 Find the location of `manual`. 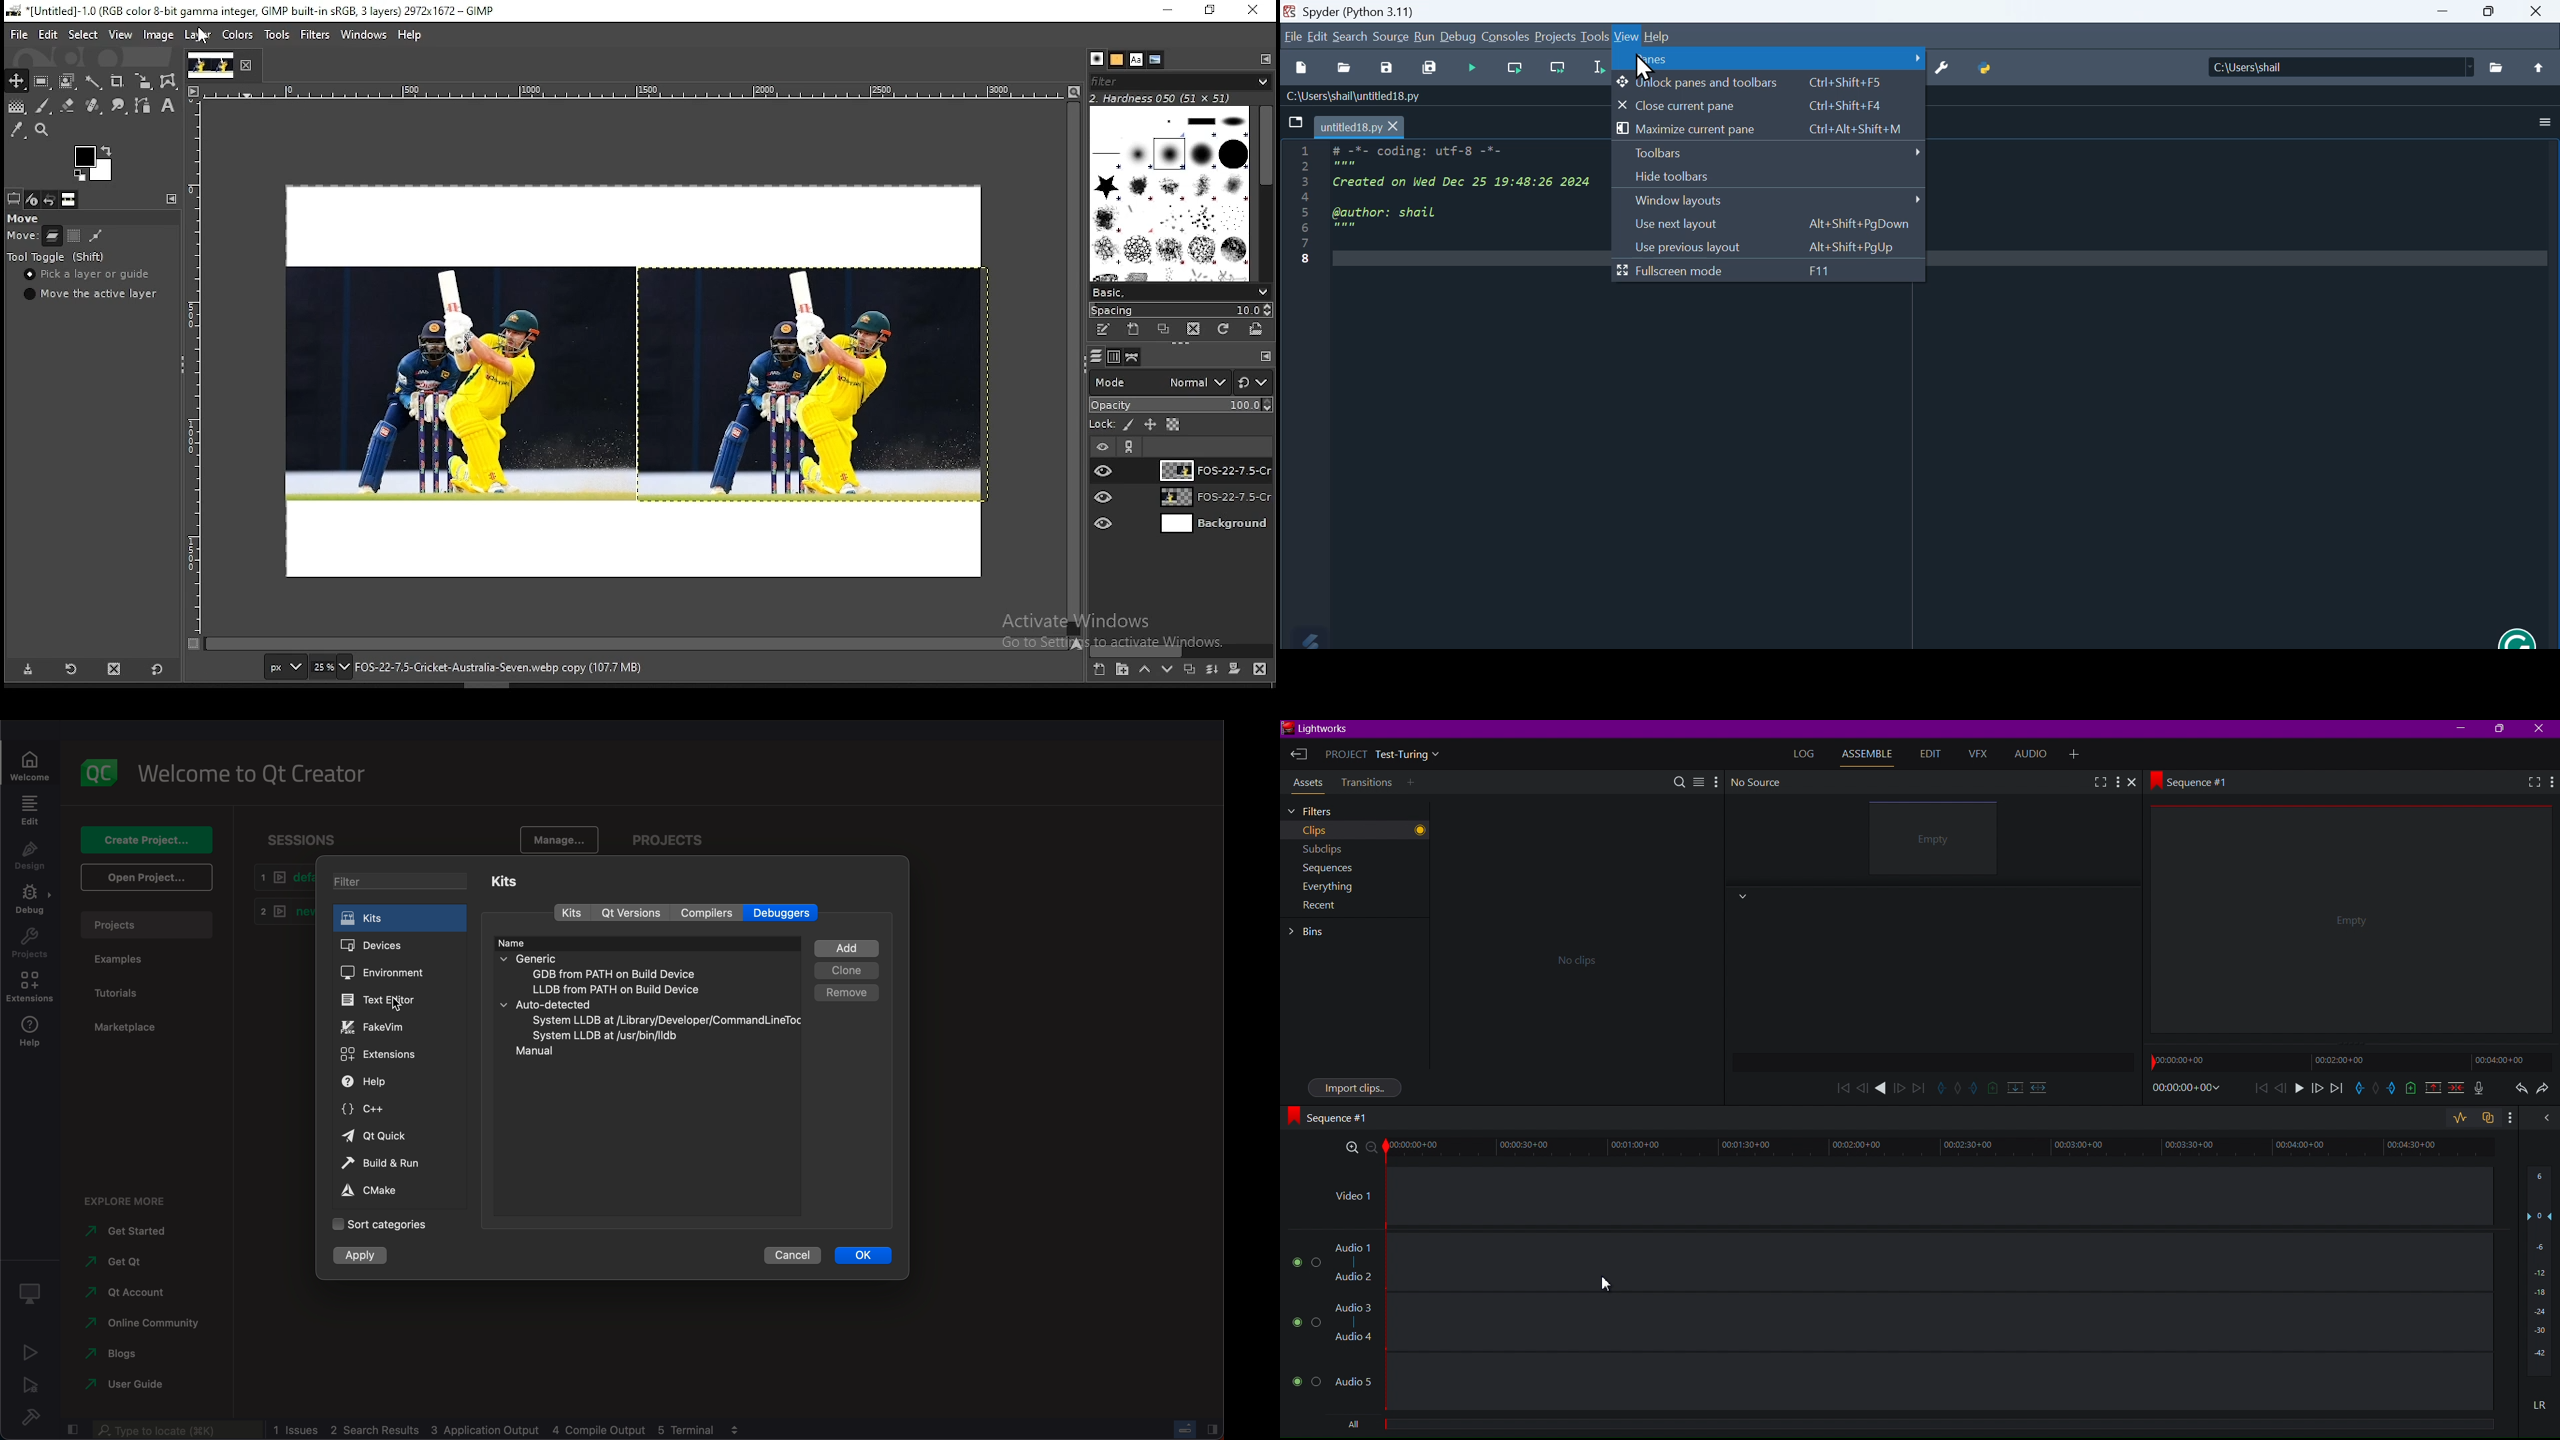

manual is located at coordinates (533, 1051).